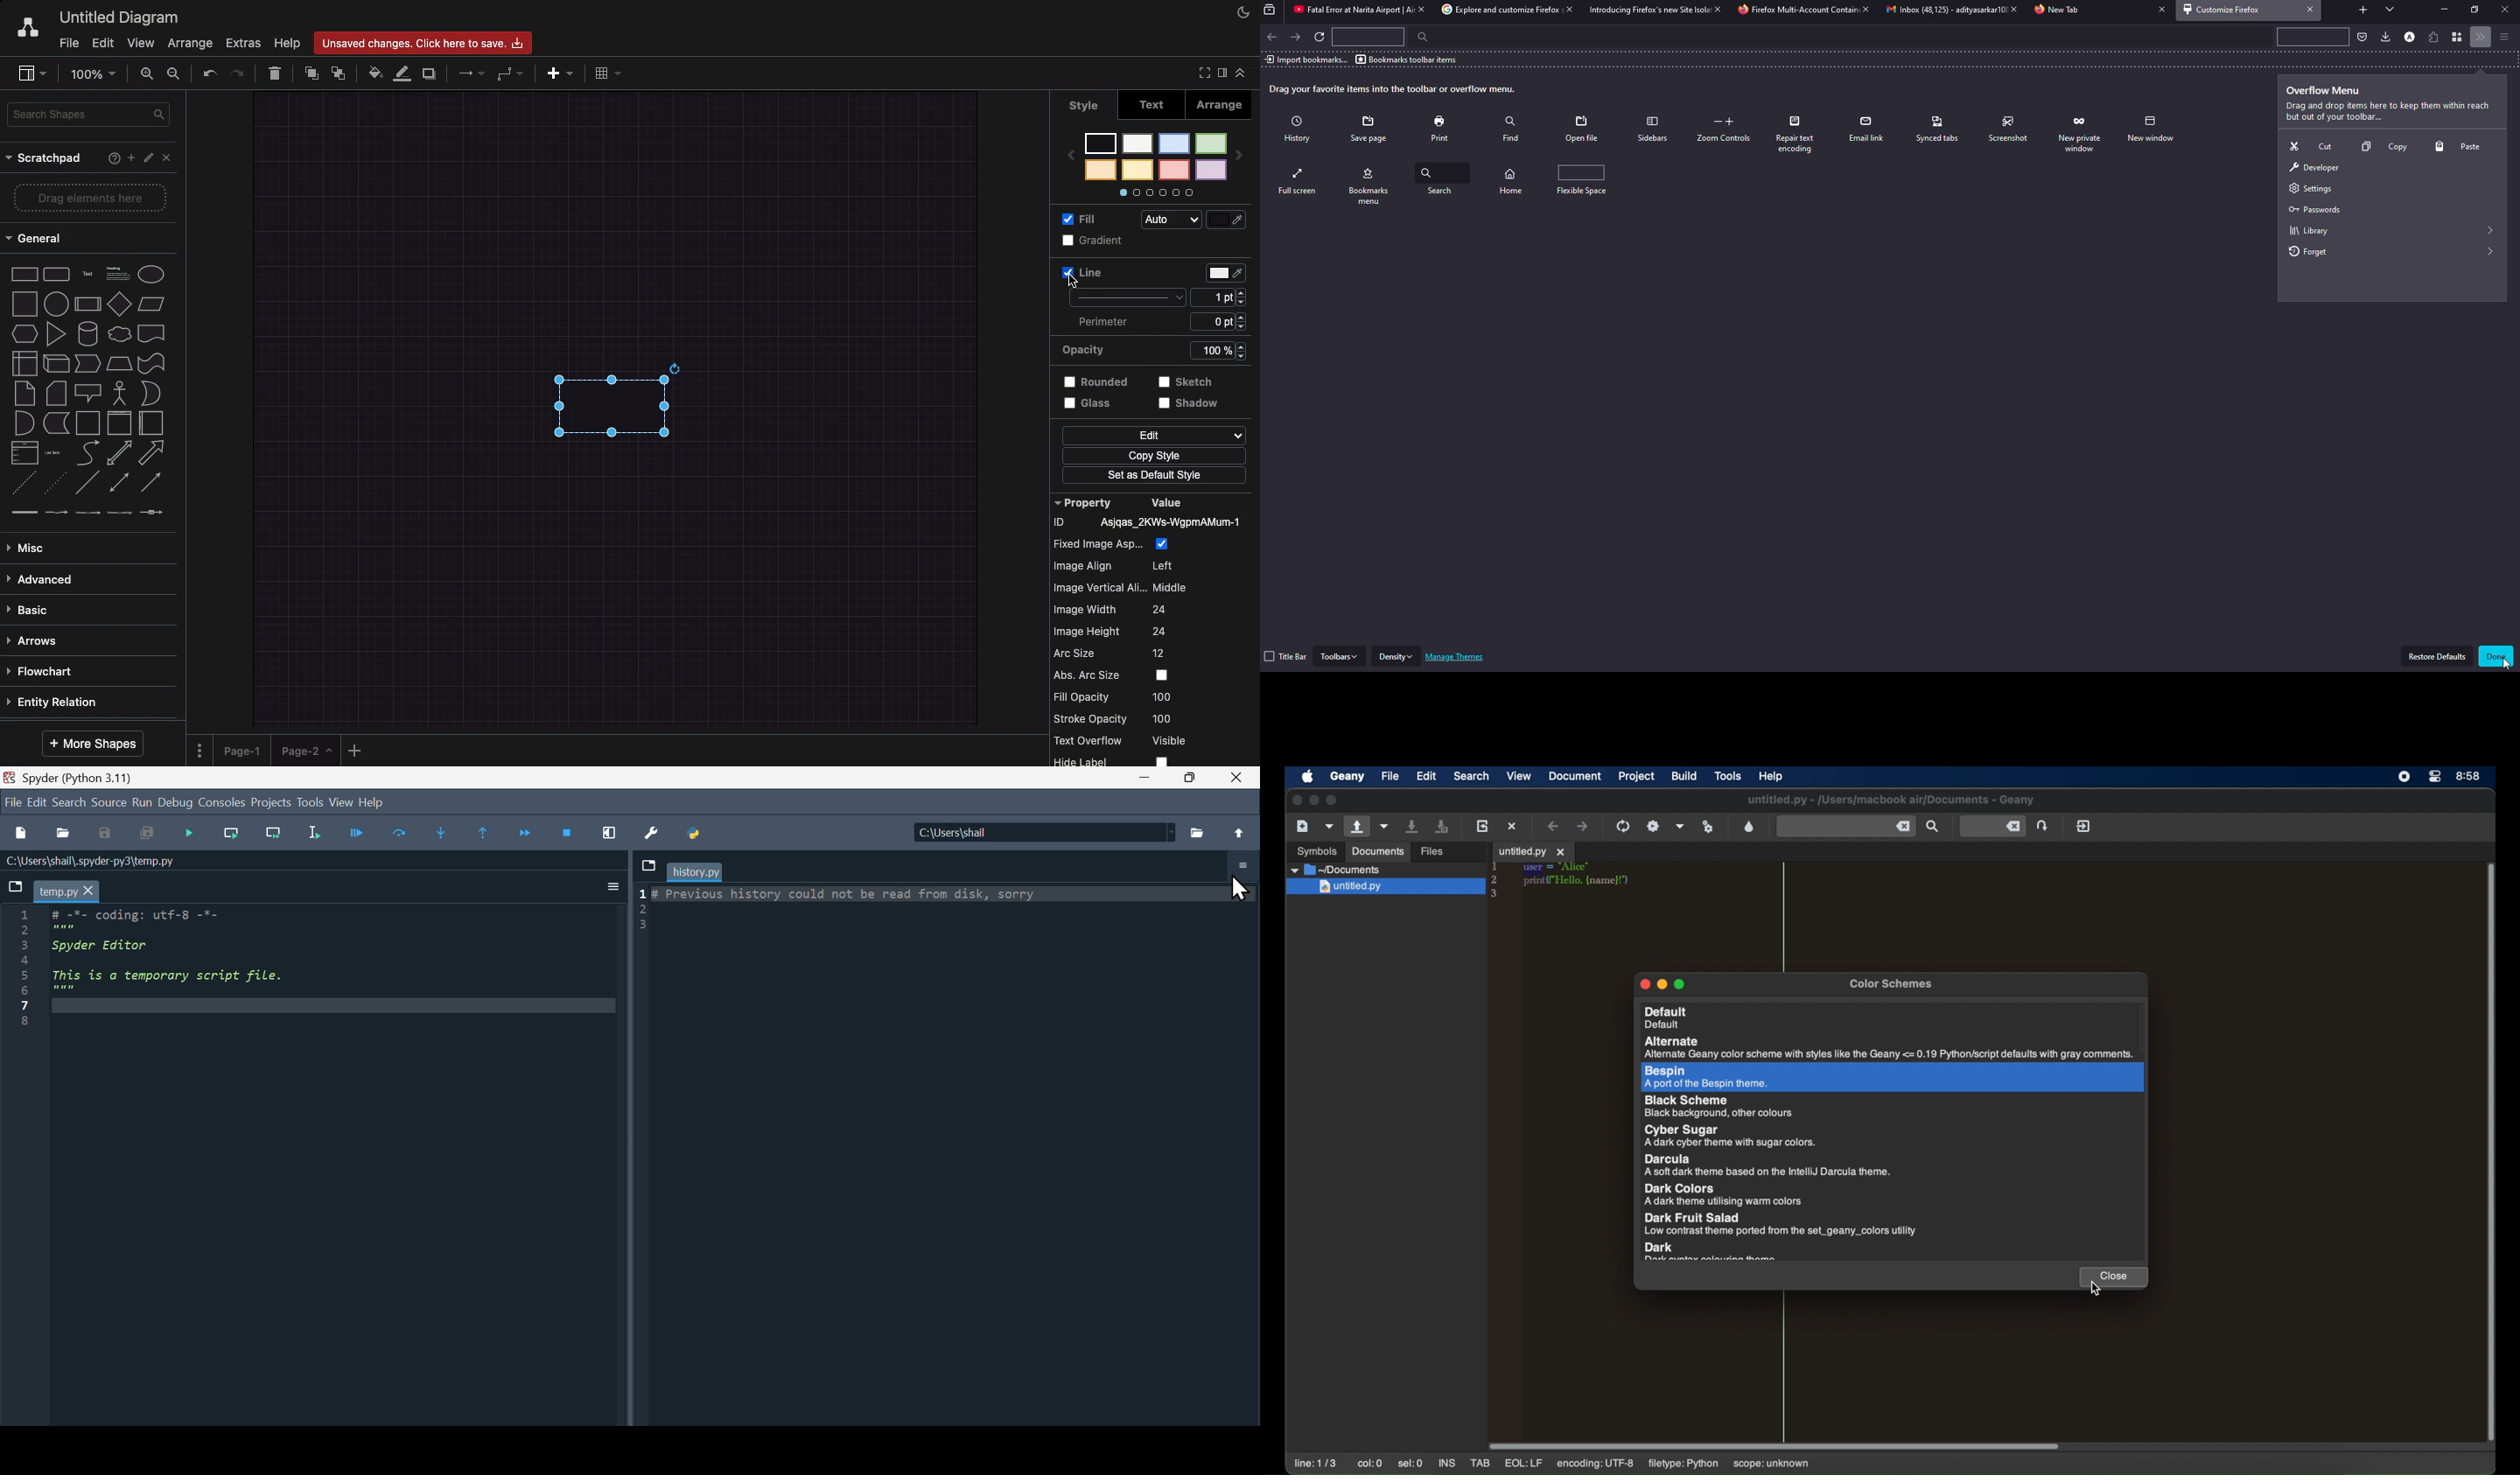 This screenshot has height=1484, width=2520. What do you see at coordinates (2498, 656) in the screenshot?
I see `done` at bounding box center [2498, 656].